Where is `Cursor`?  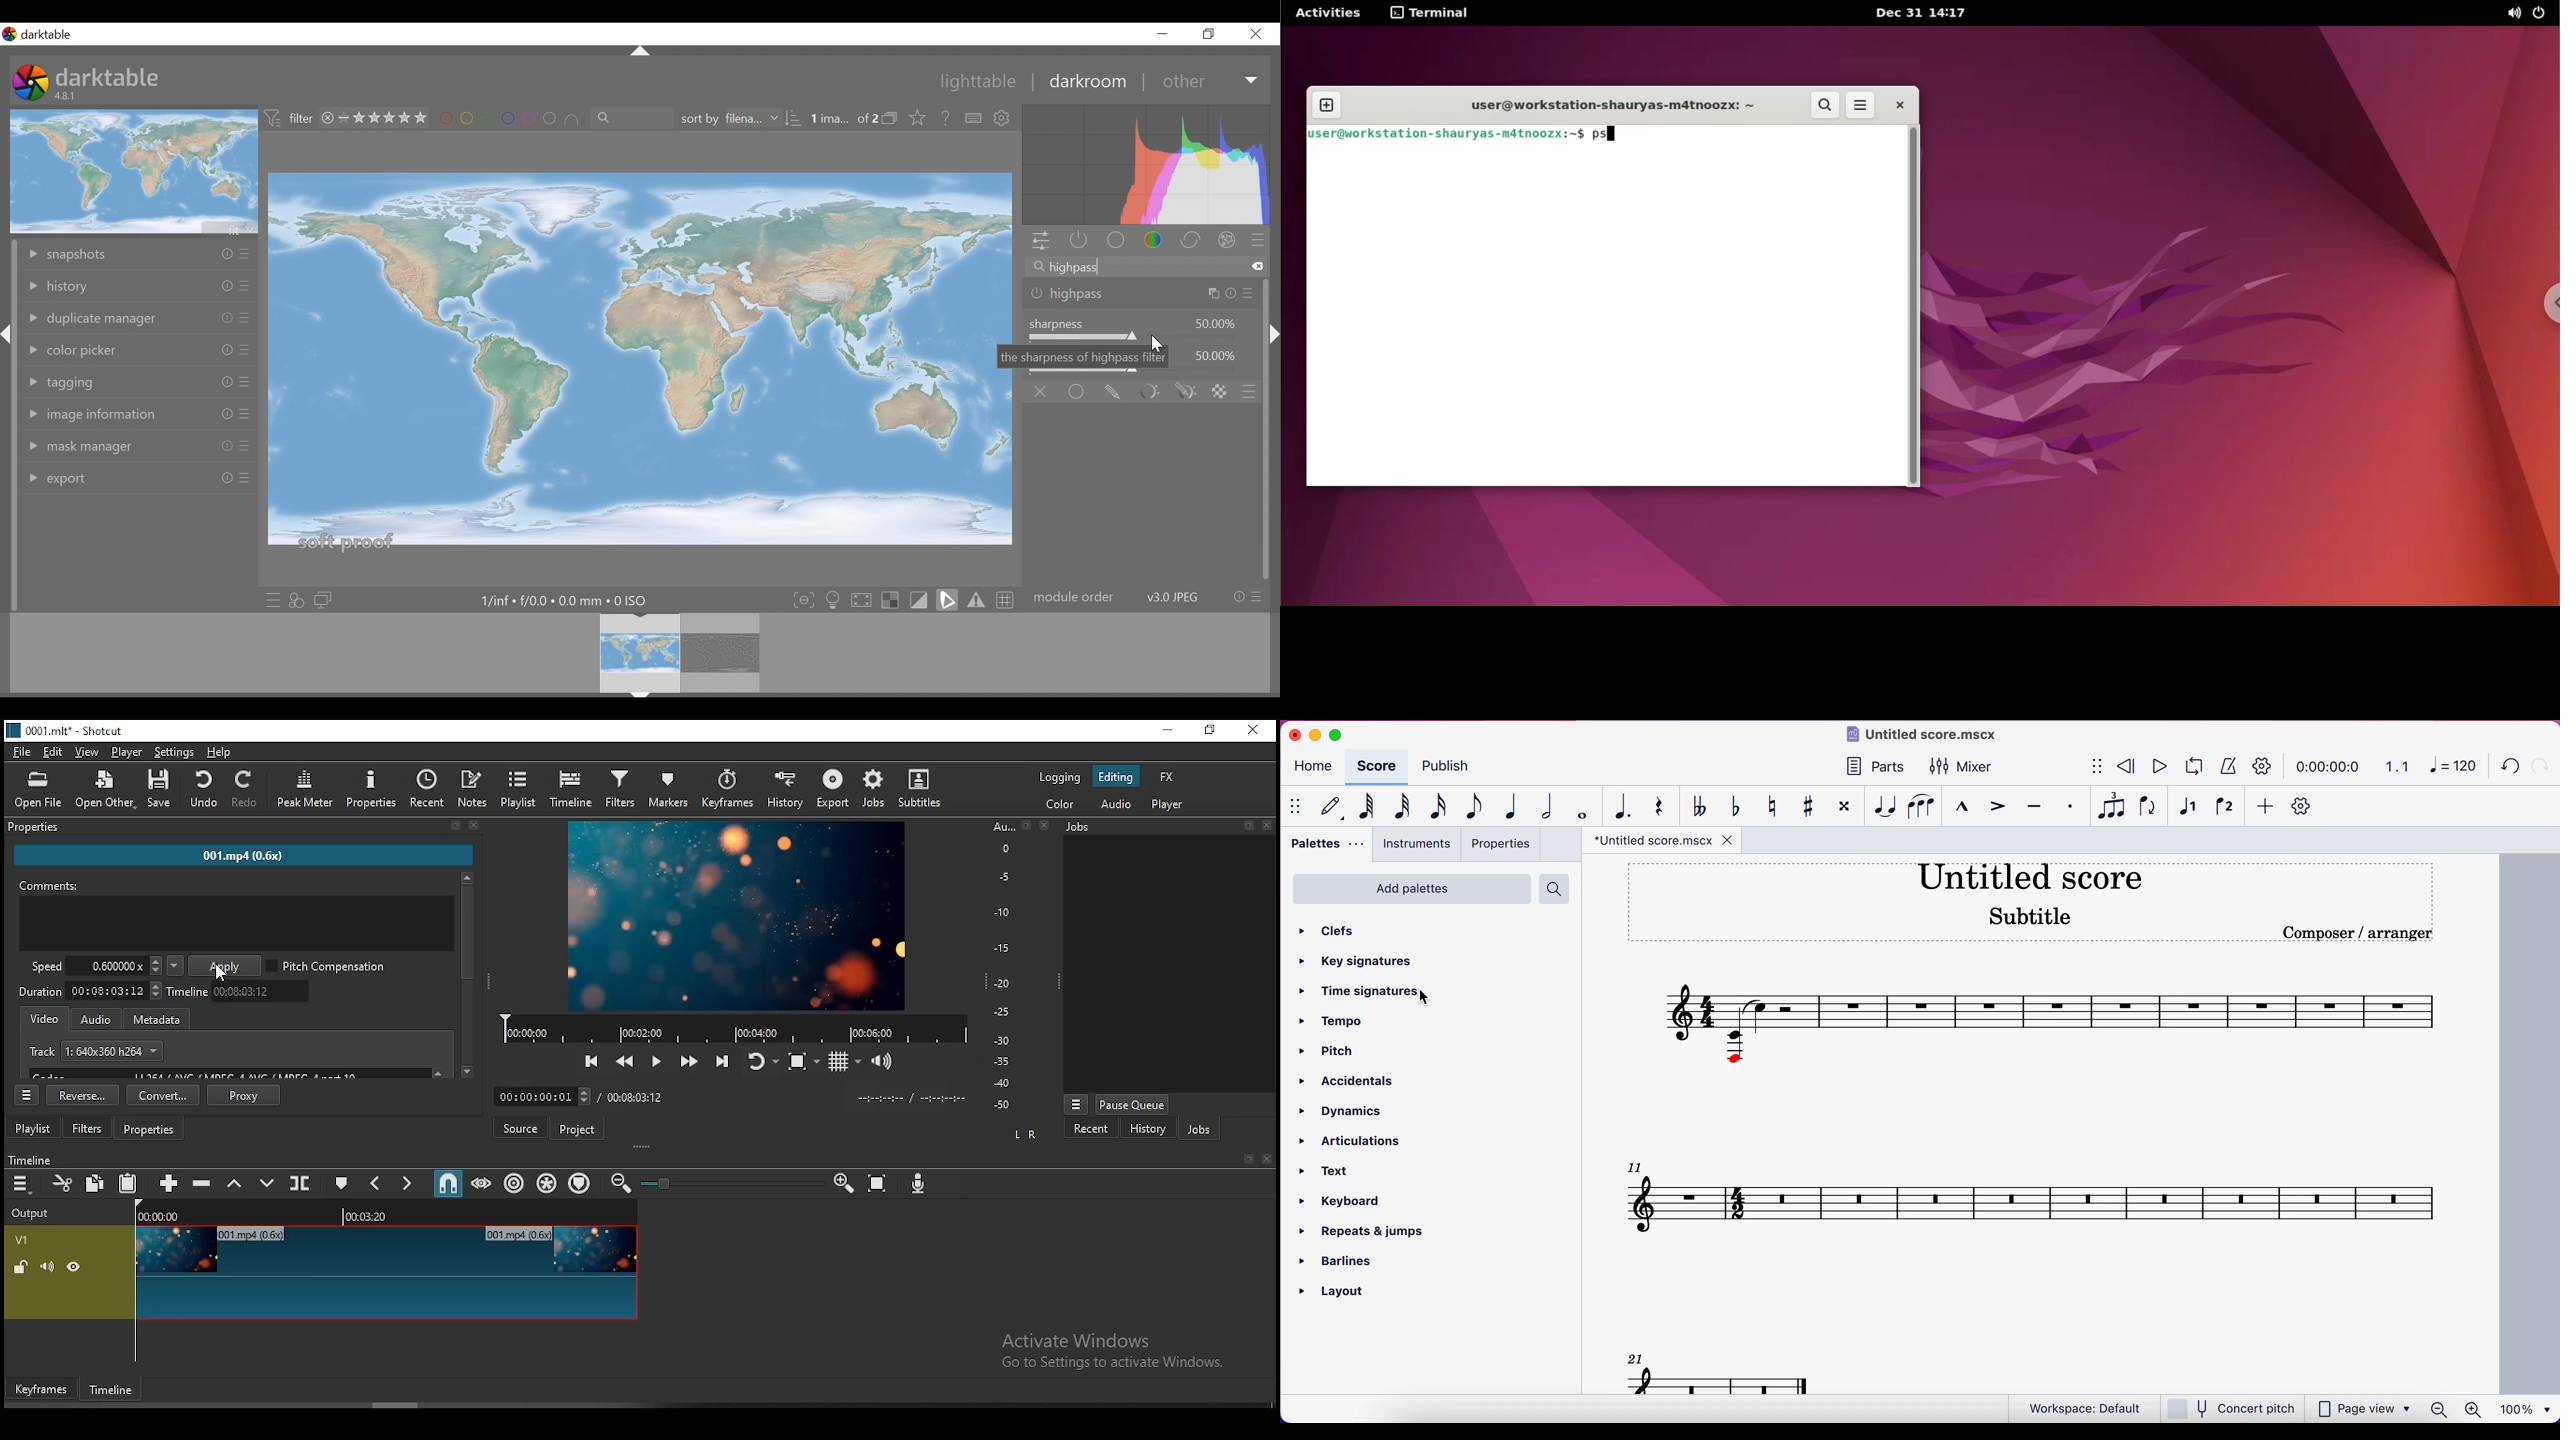 Cursor is located at coordinates (1155, 345).